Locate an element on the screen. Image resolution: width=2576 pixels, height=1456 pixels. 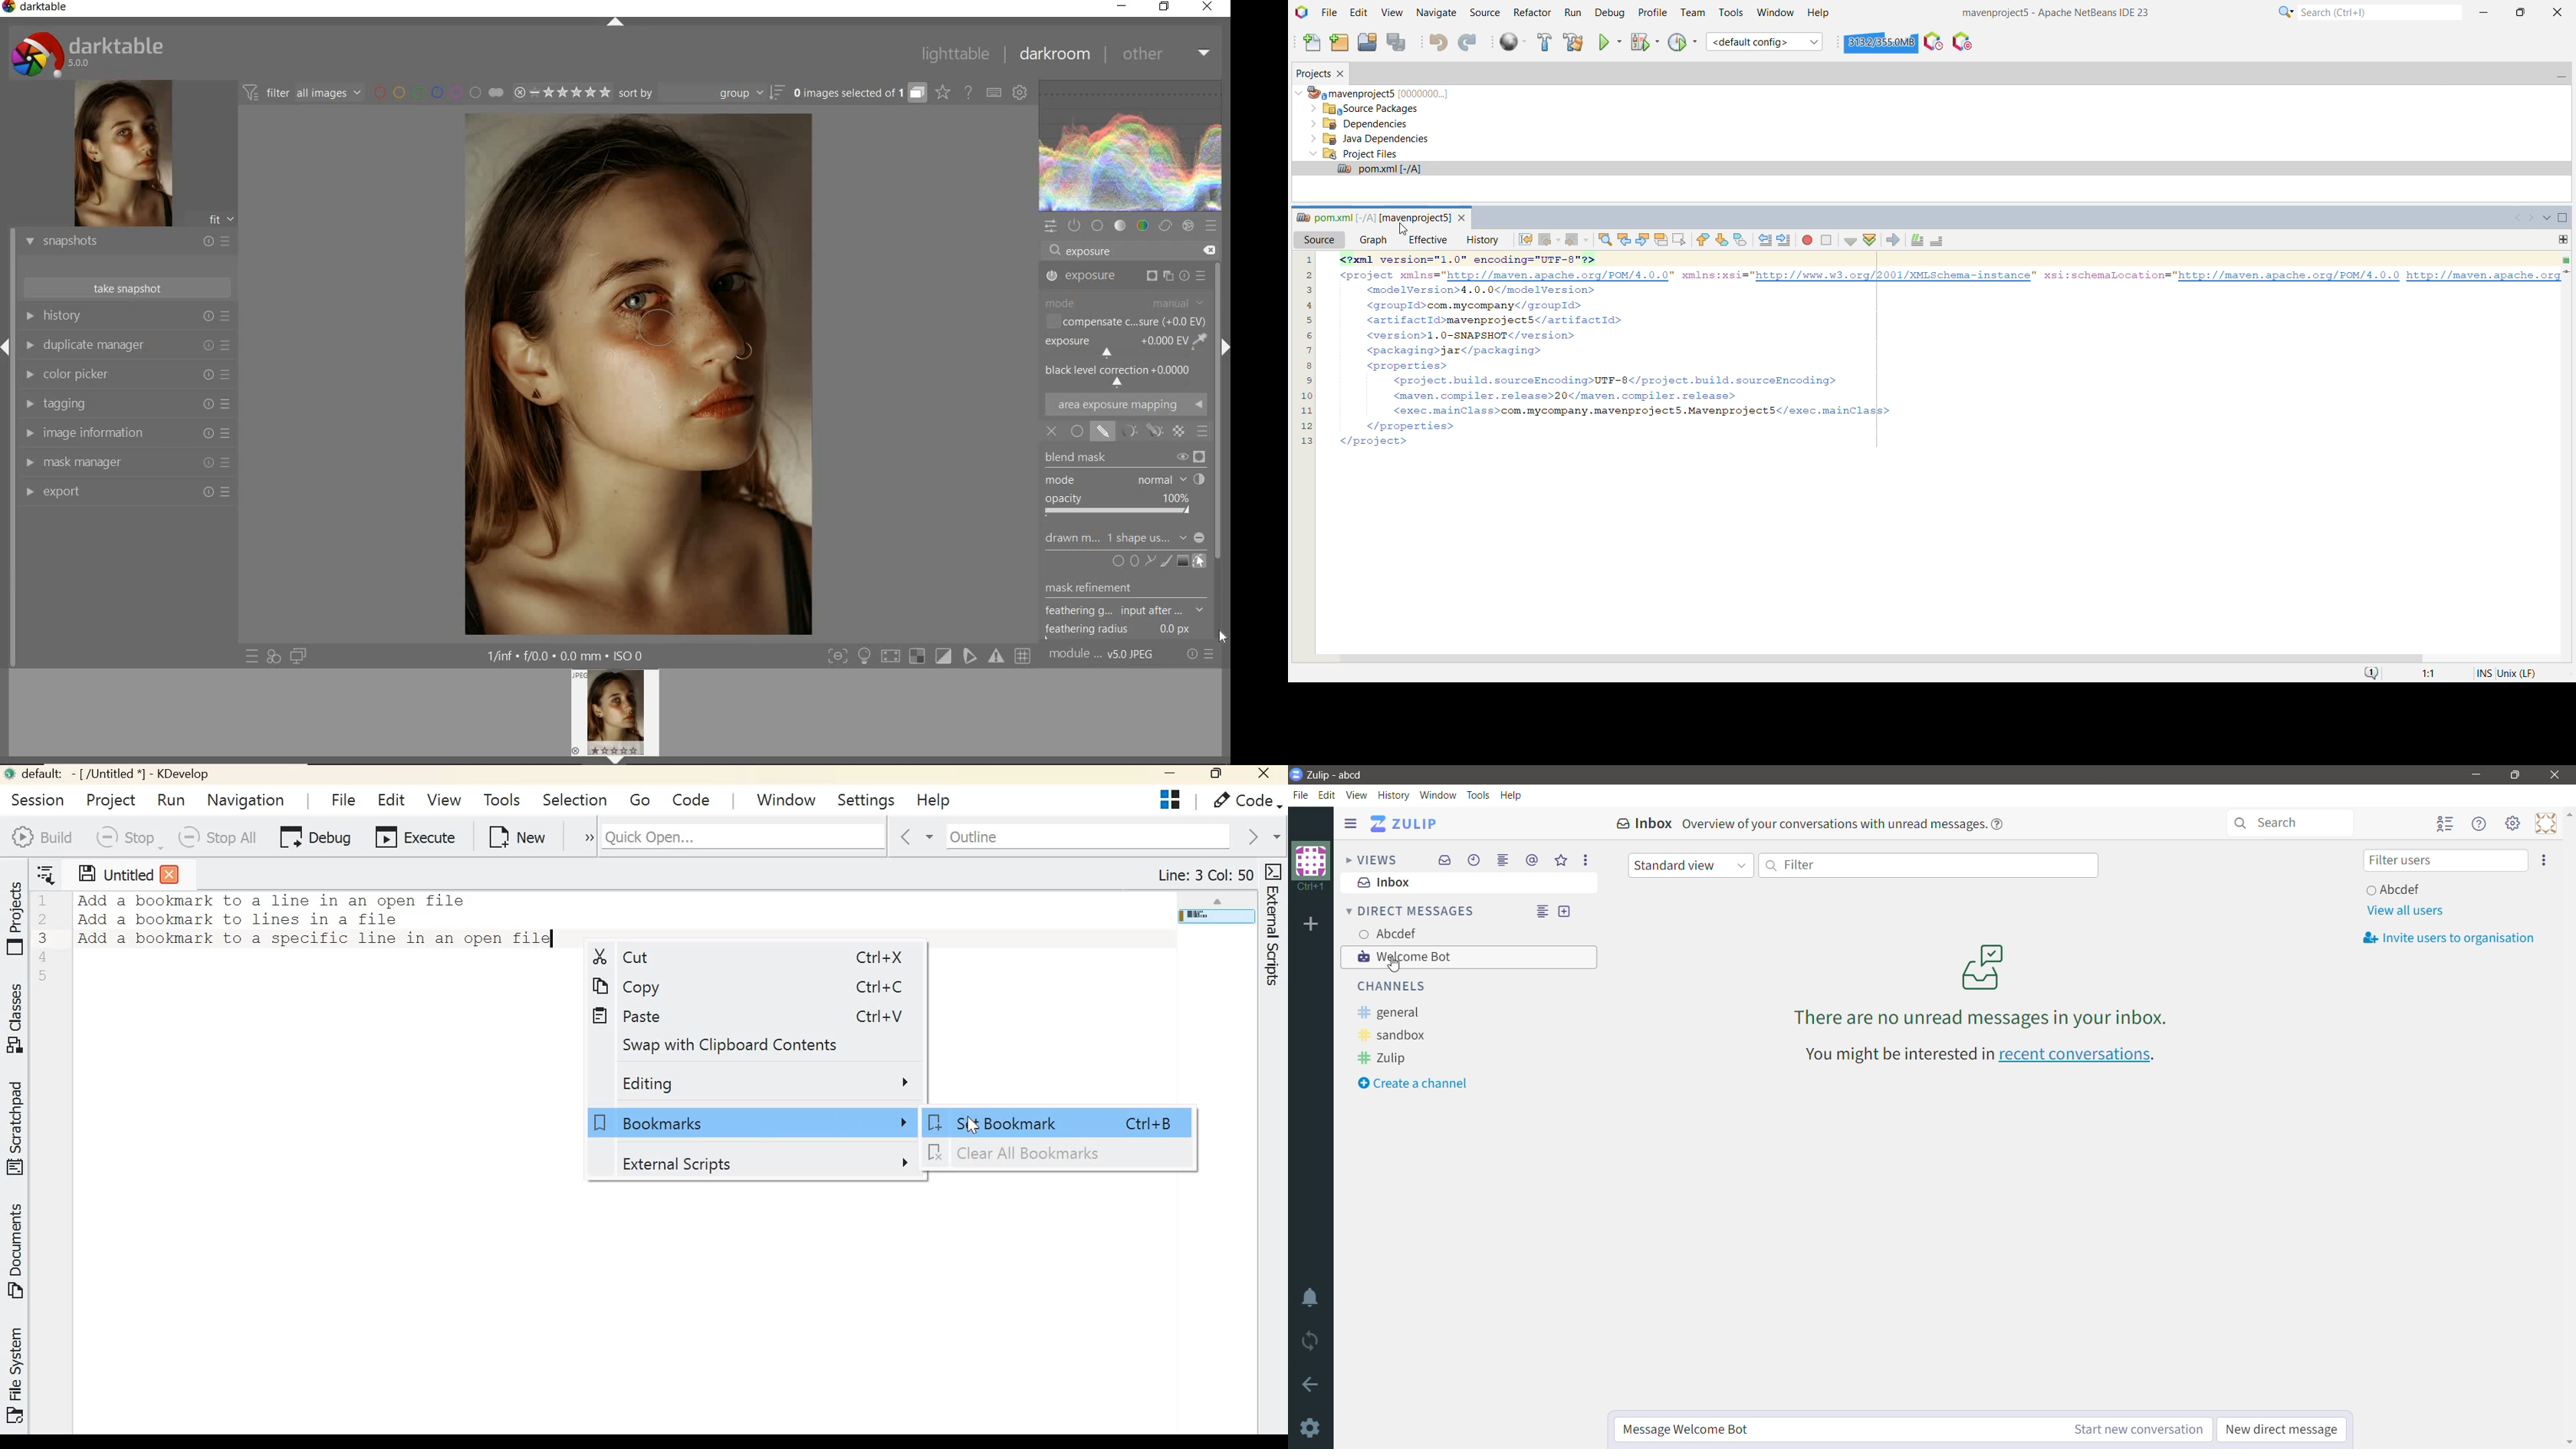
More options is located at coordinates (1585, 860).